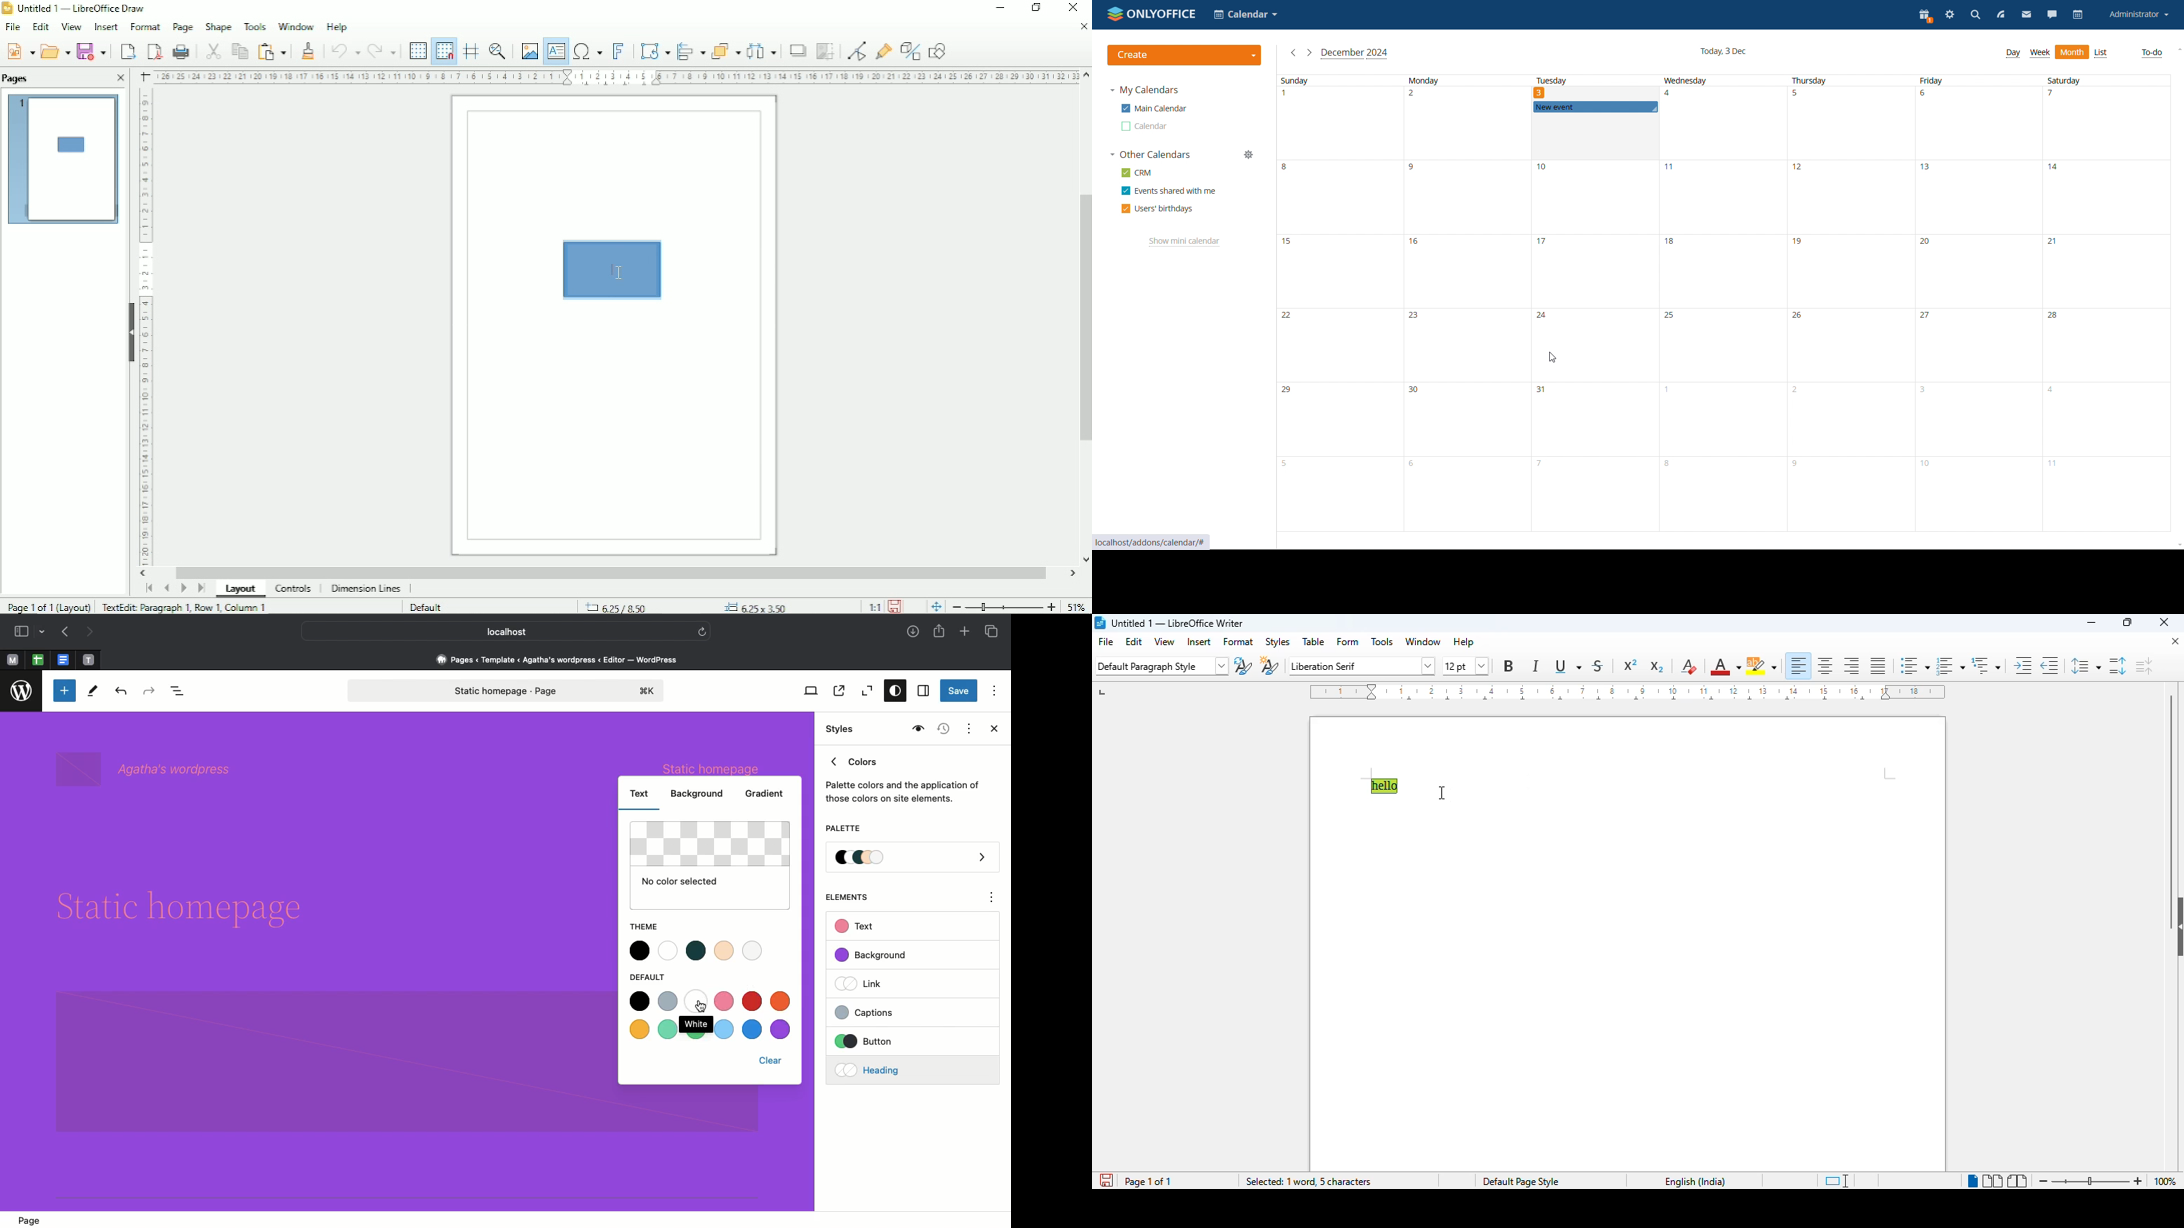 The image size is (2184, 1232). Describe the element at coordinates (2166, 1182) in the screenshot. I see `zoom factor` at that location.